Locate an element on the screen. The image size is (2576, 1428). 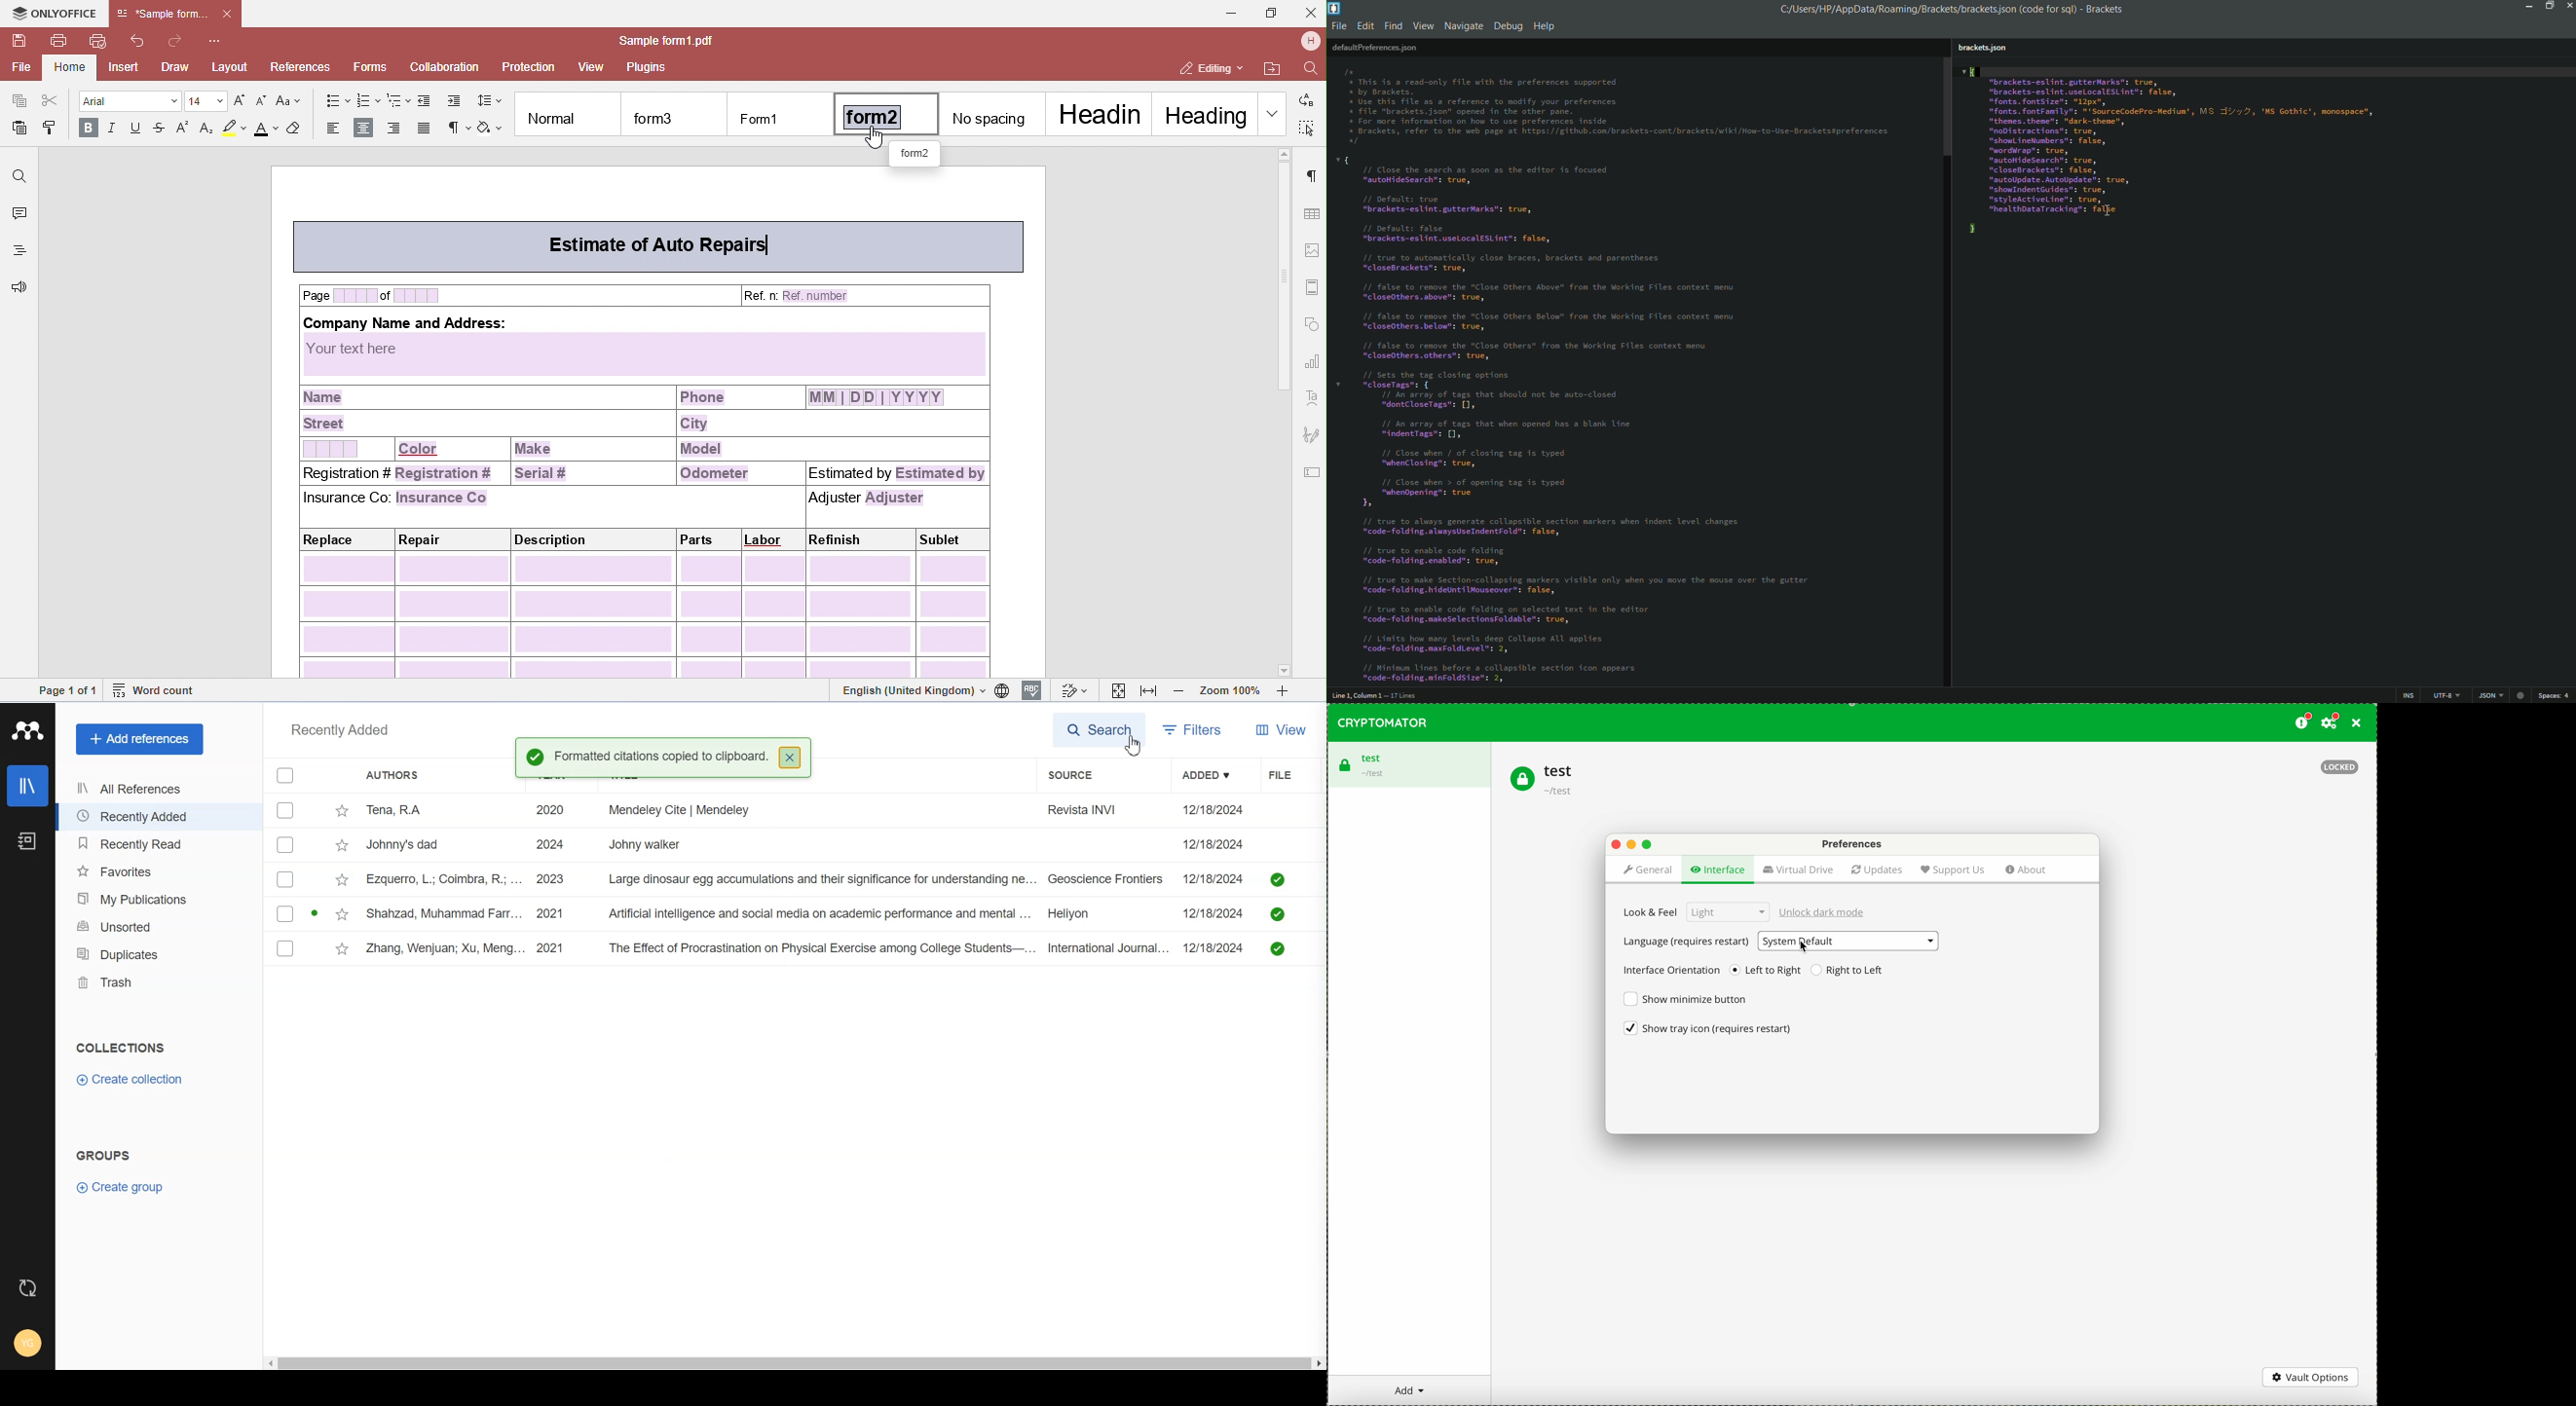
GROUPS is located at coordinates (104, 1155).